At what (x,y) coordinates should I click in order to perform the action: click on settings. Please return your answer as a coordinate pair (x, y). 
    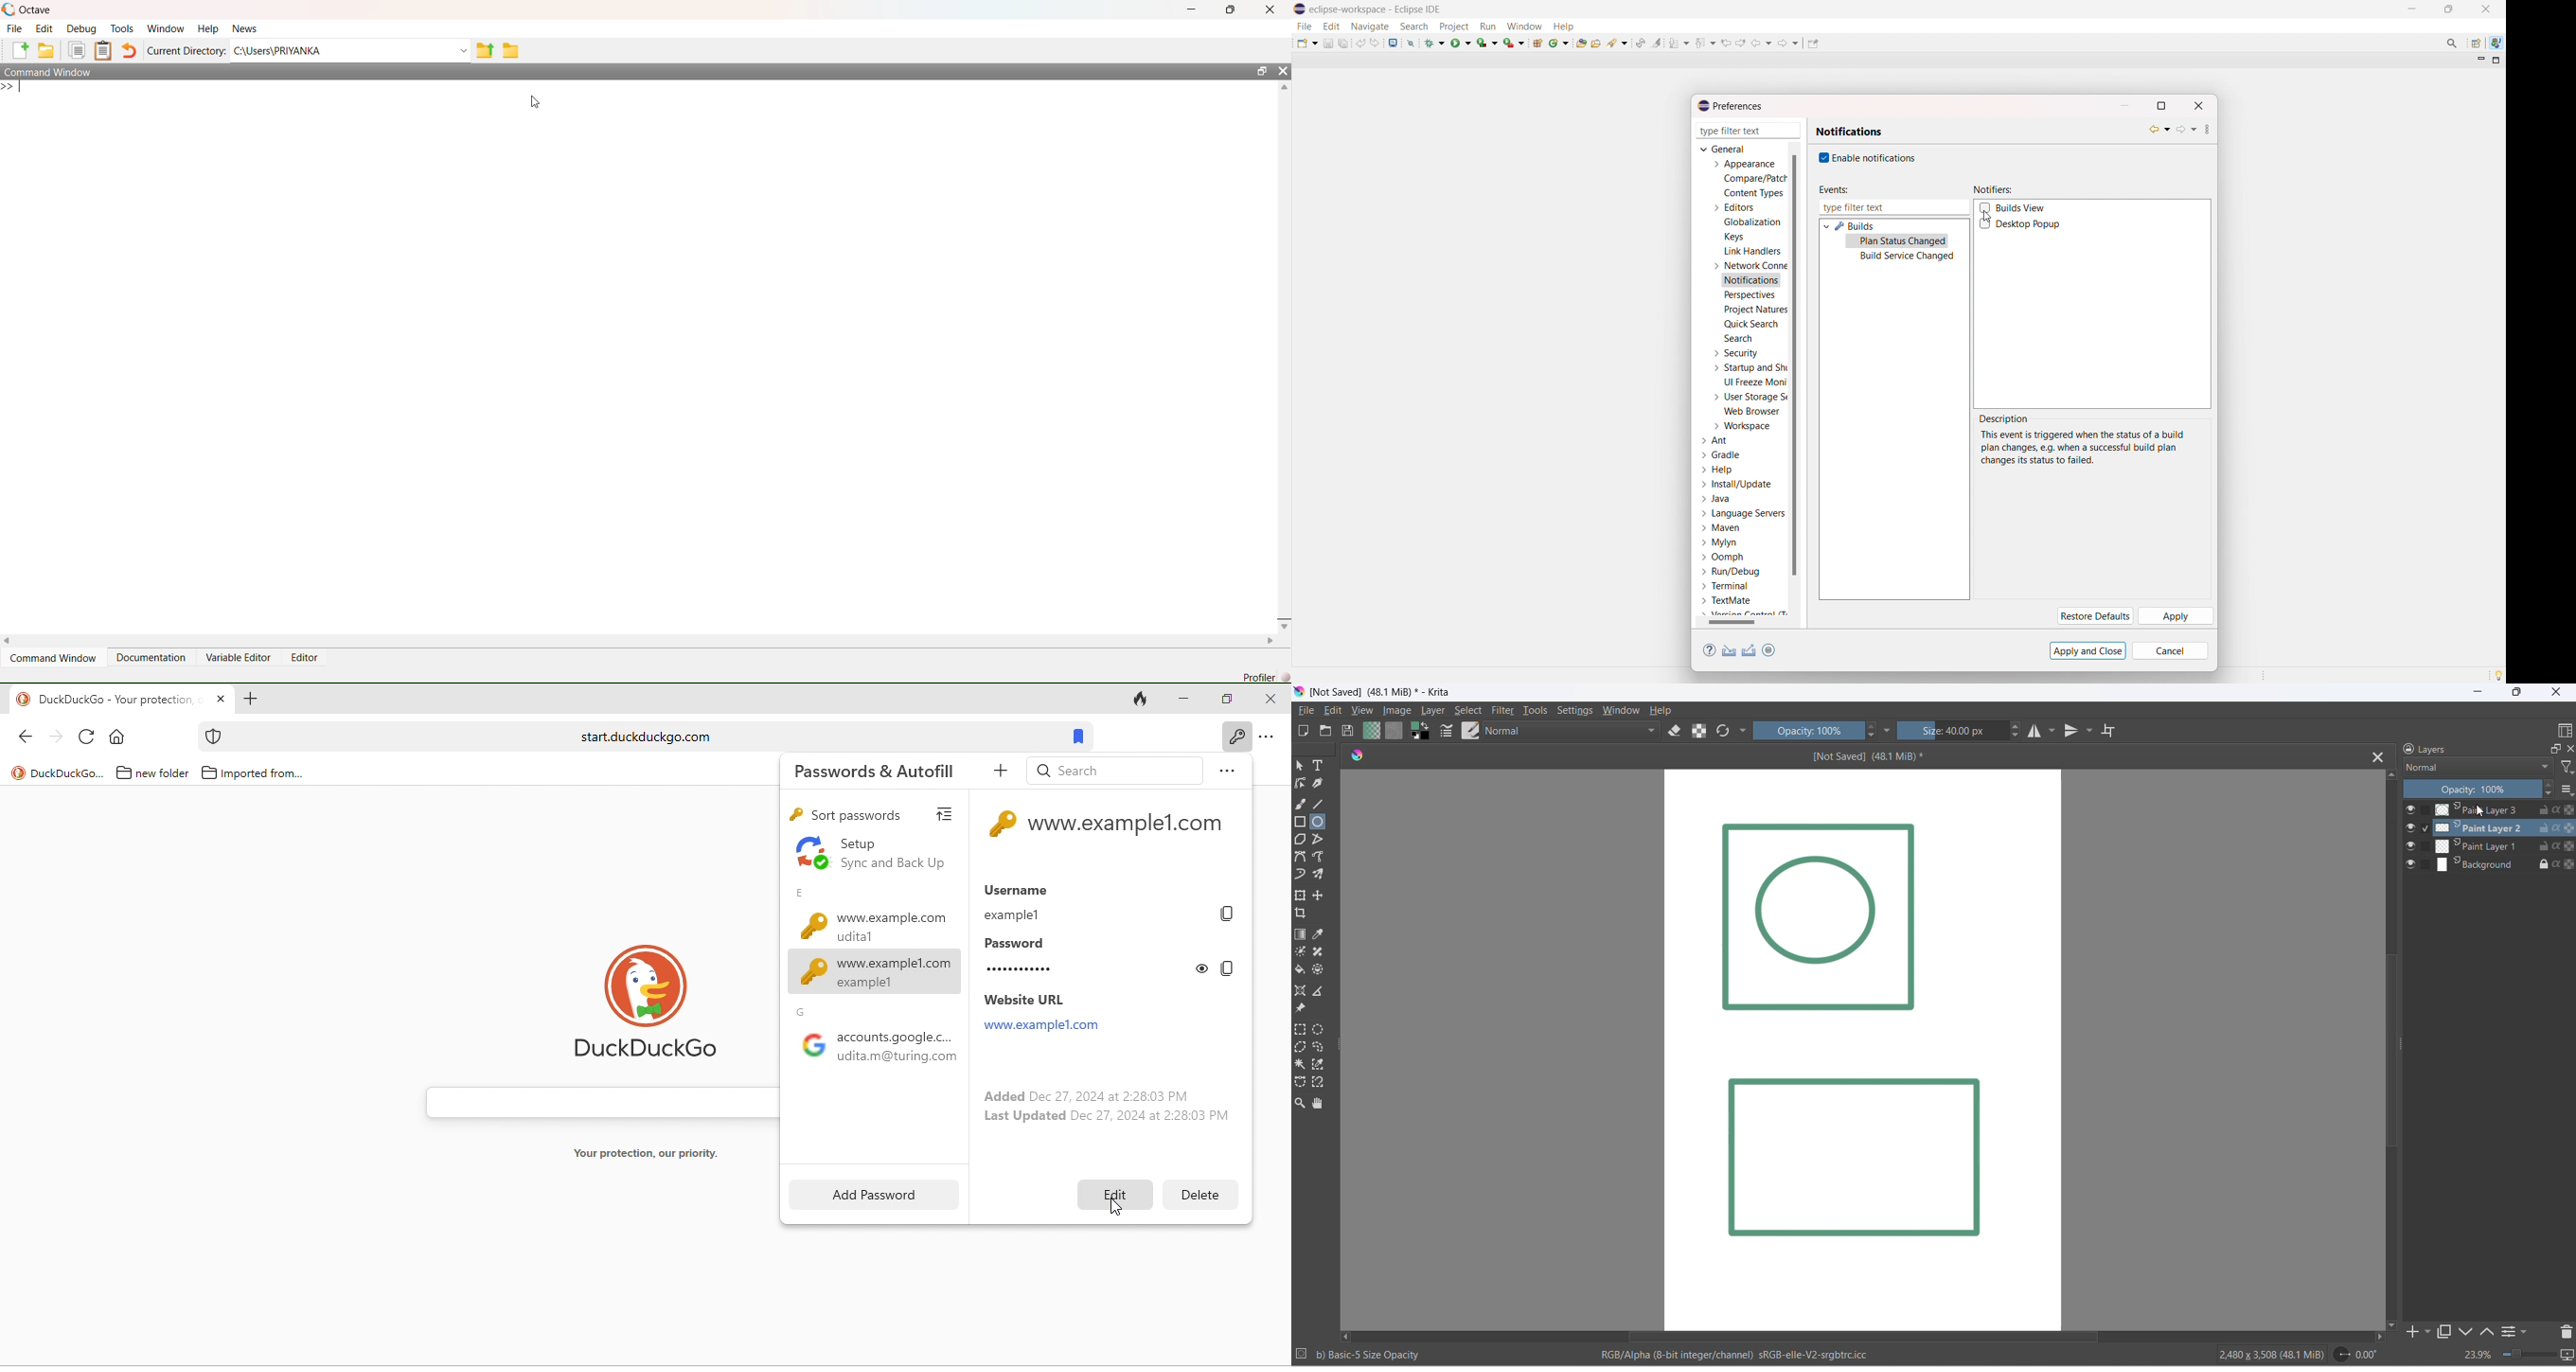
    Looking at the image, I should click on (1577, 712).